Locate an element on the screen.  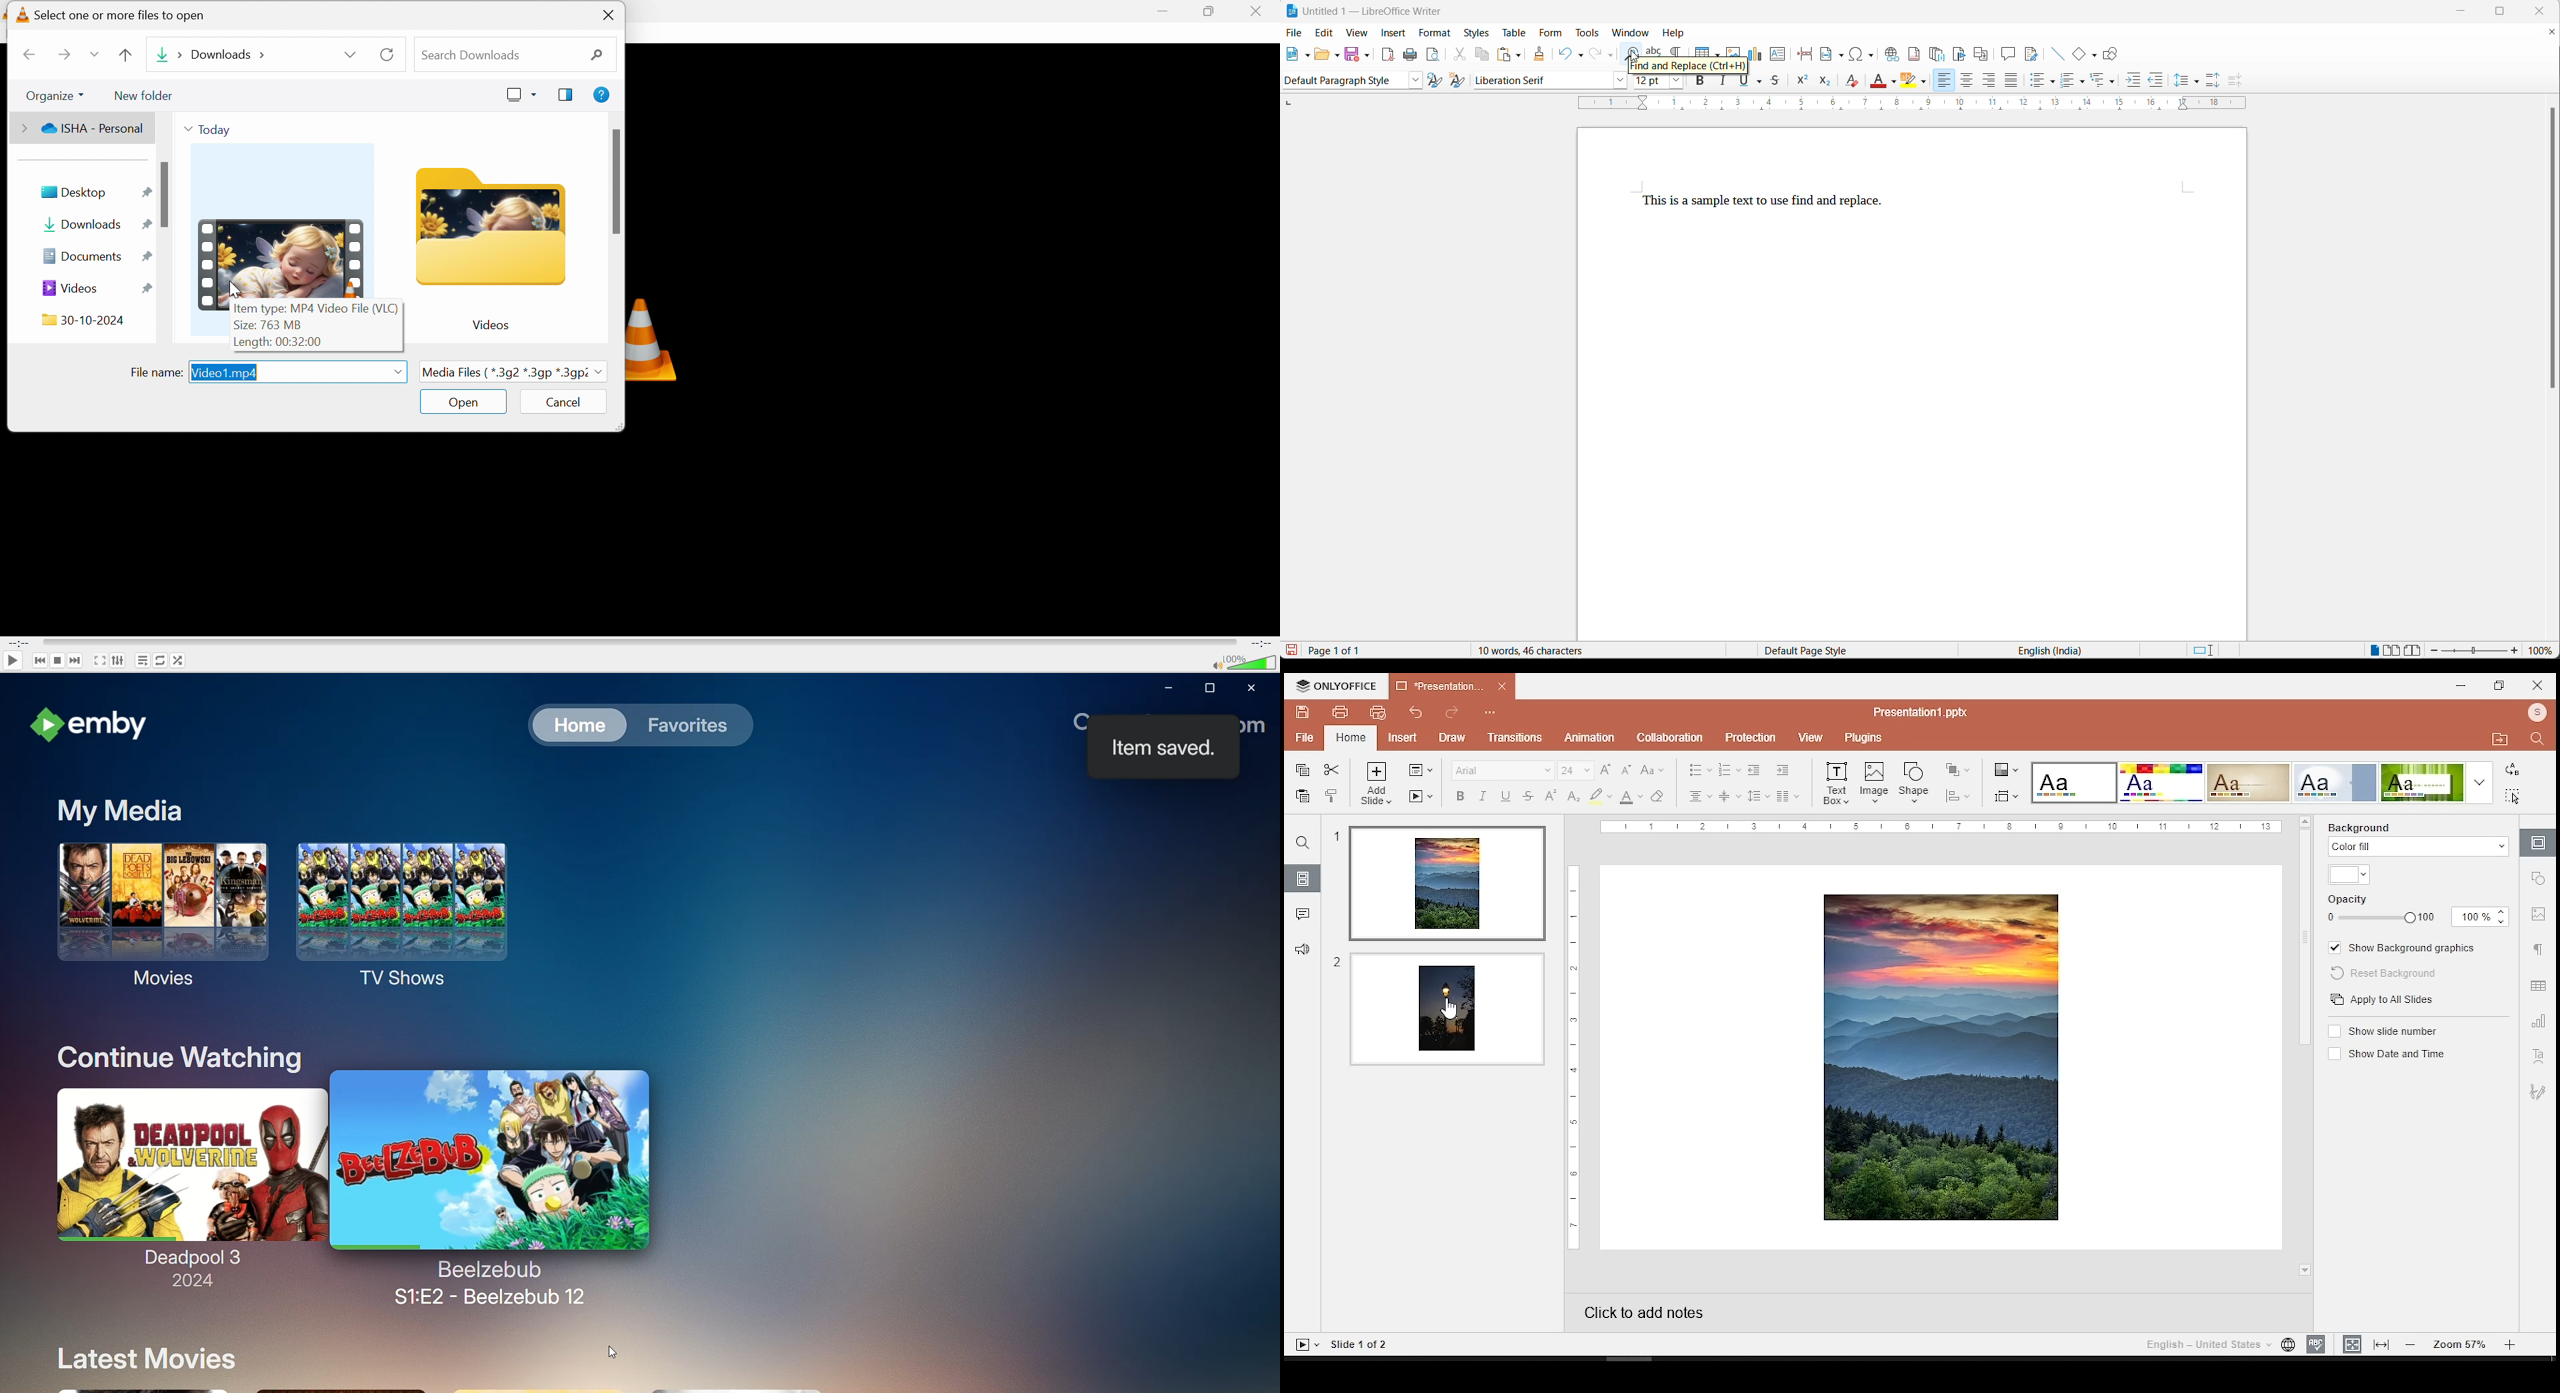
copy is located at coordinates (1302, 770).